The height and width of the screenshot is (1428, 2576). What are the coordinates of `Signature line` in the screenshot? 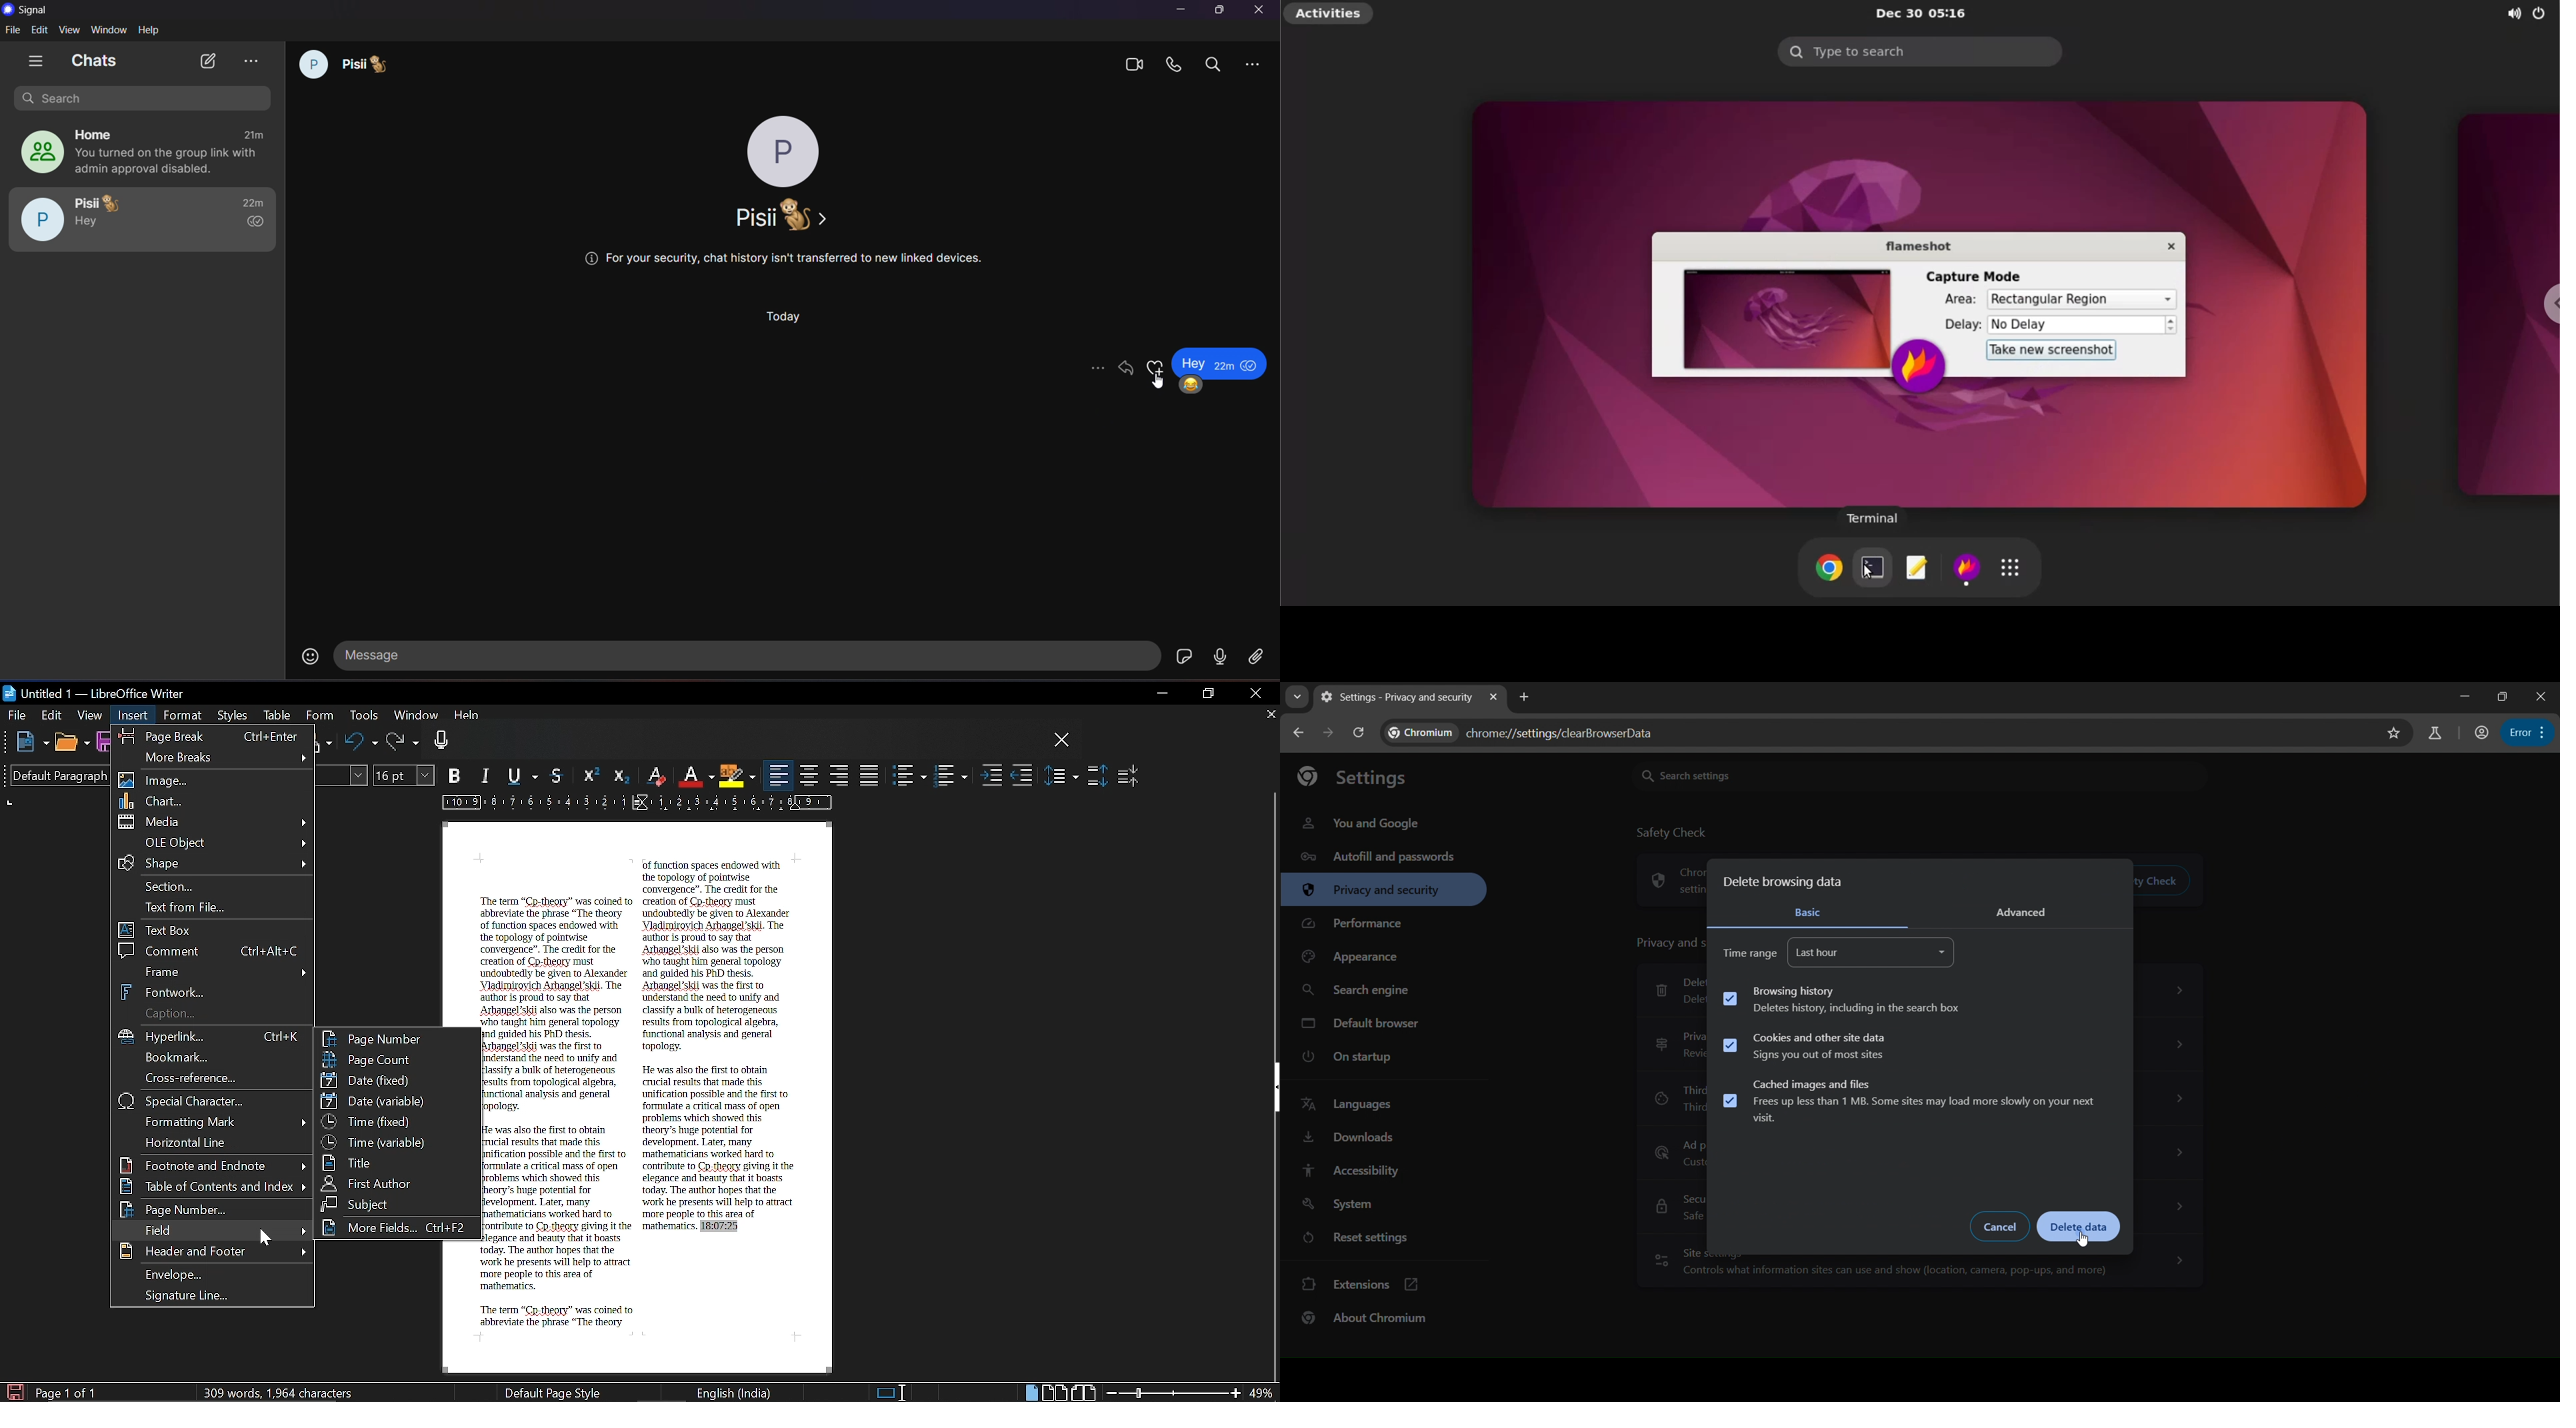 It's located at (217, 1296).